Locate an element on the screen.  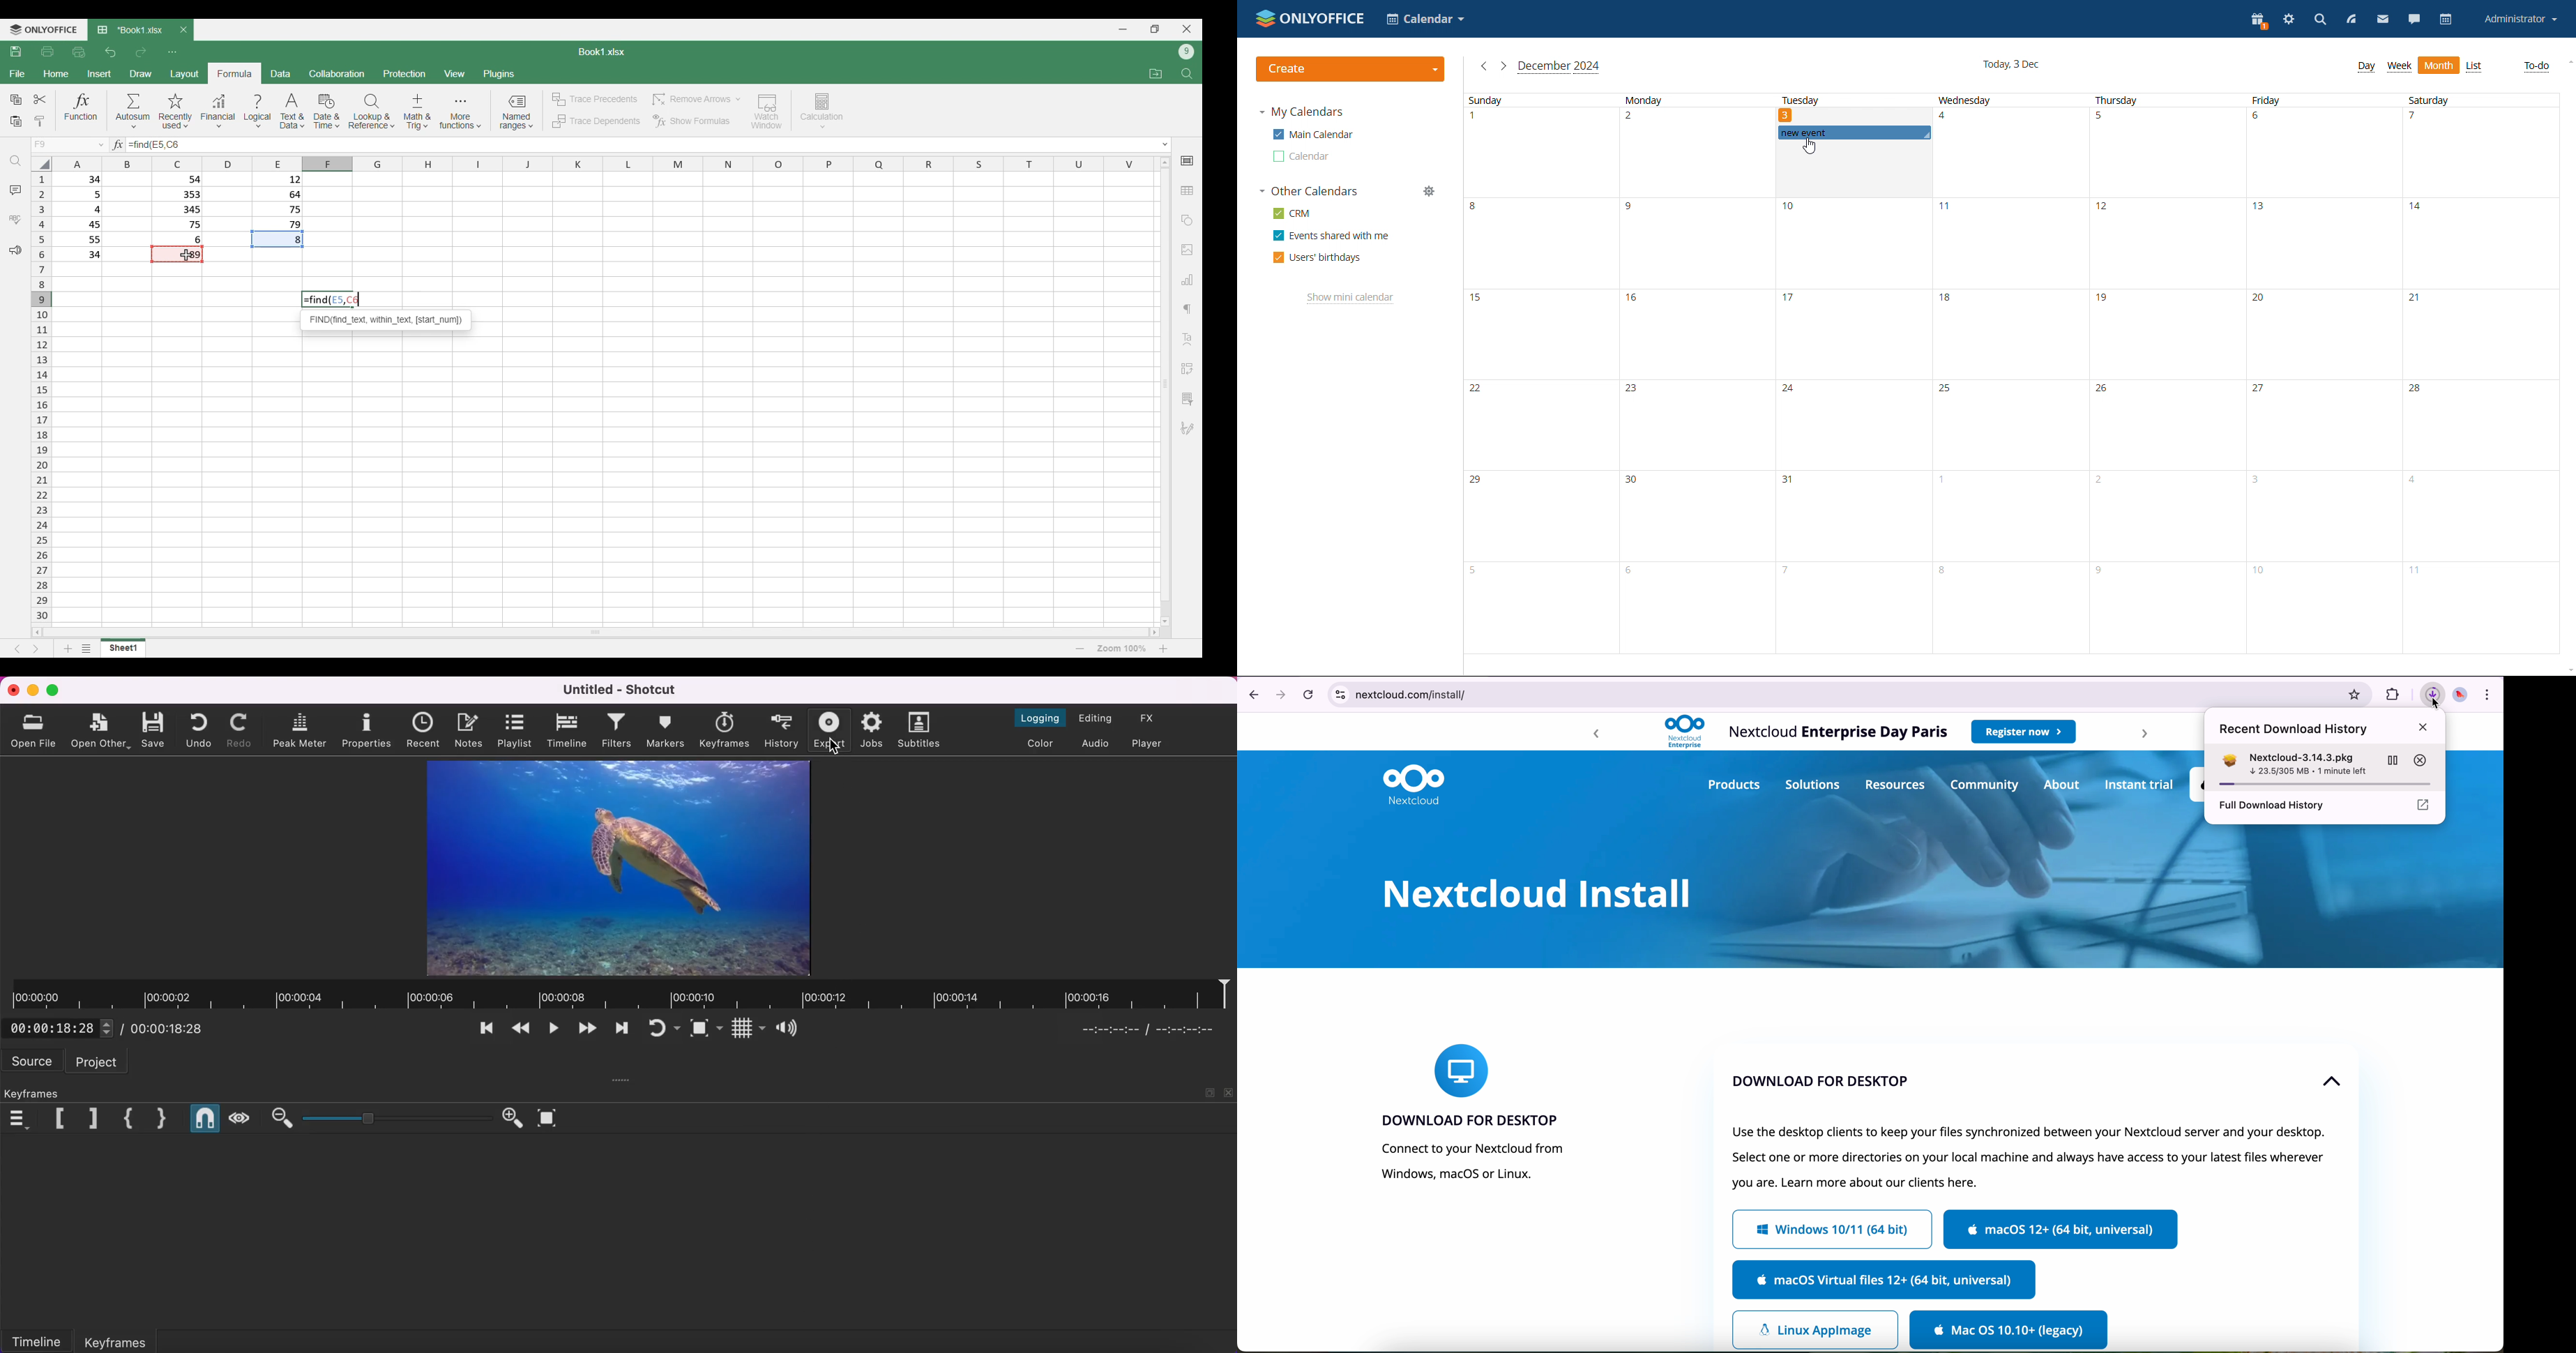
Funtion is located at coordinates (81, 110).